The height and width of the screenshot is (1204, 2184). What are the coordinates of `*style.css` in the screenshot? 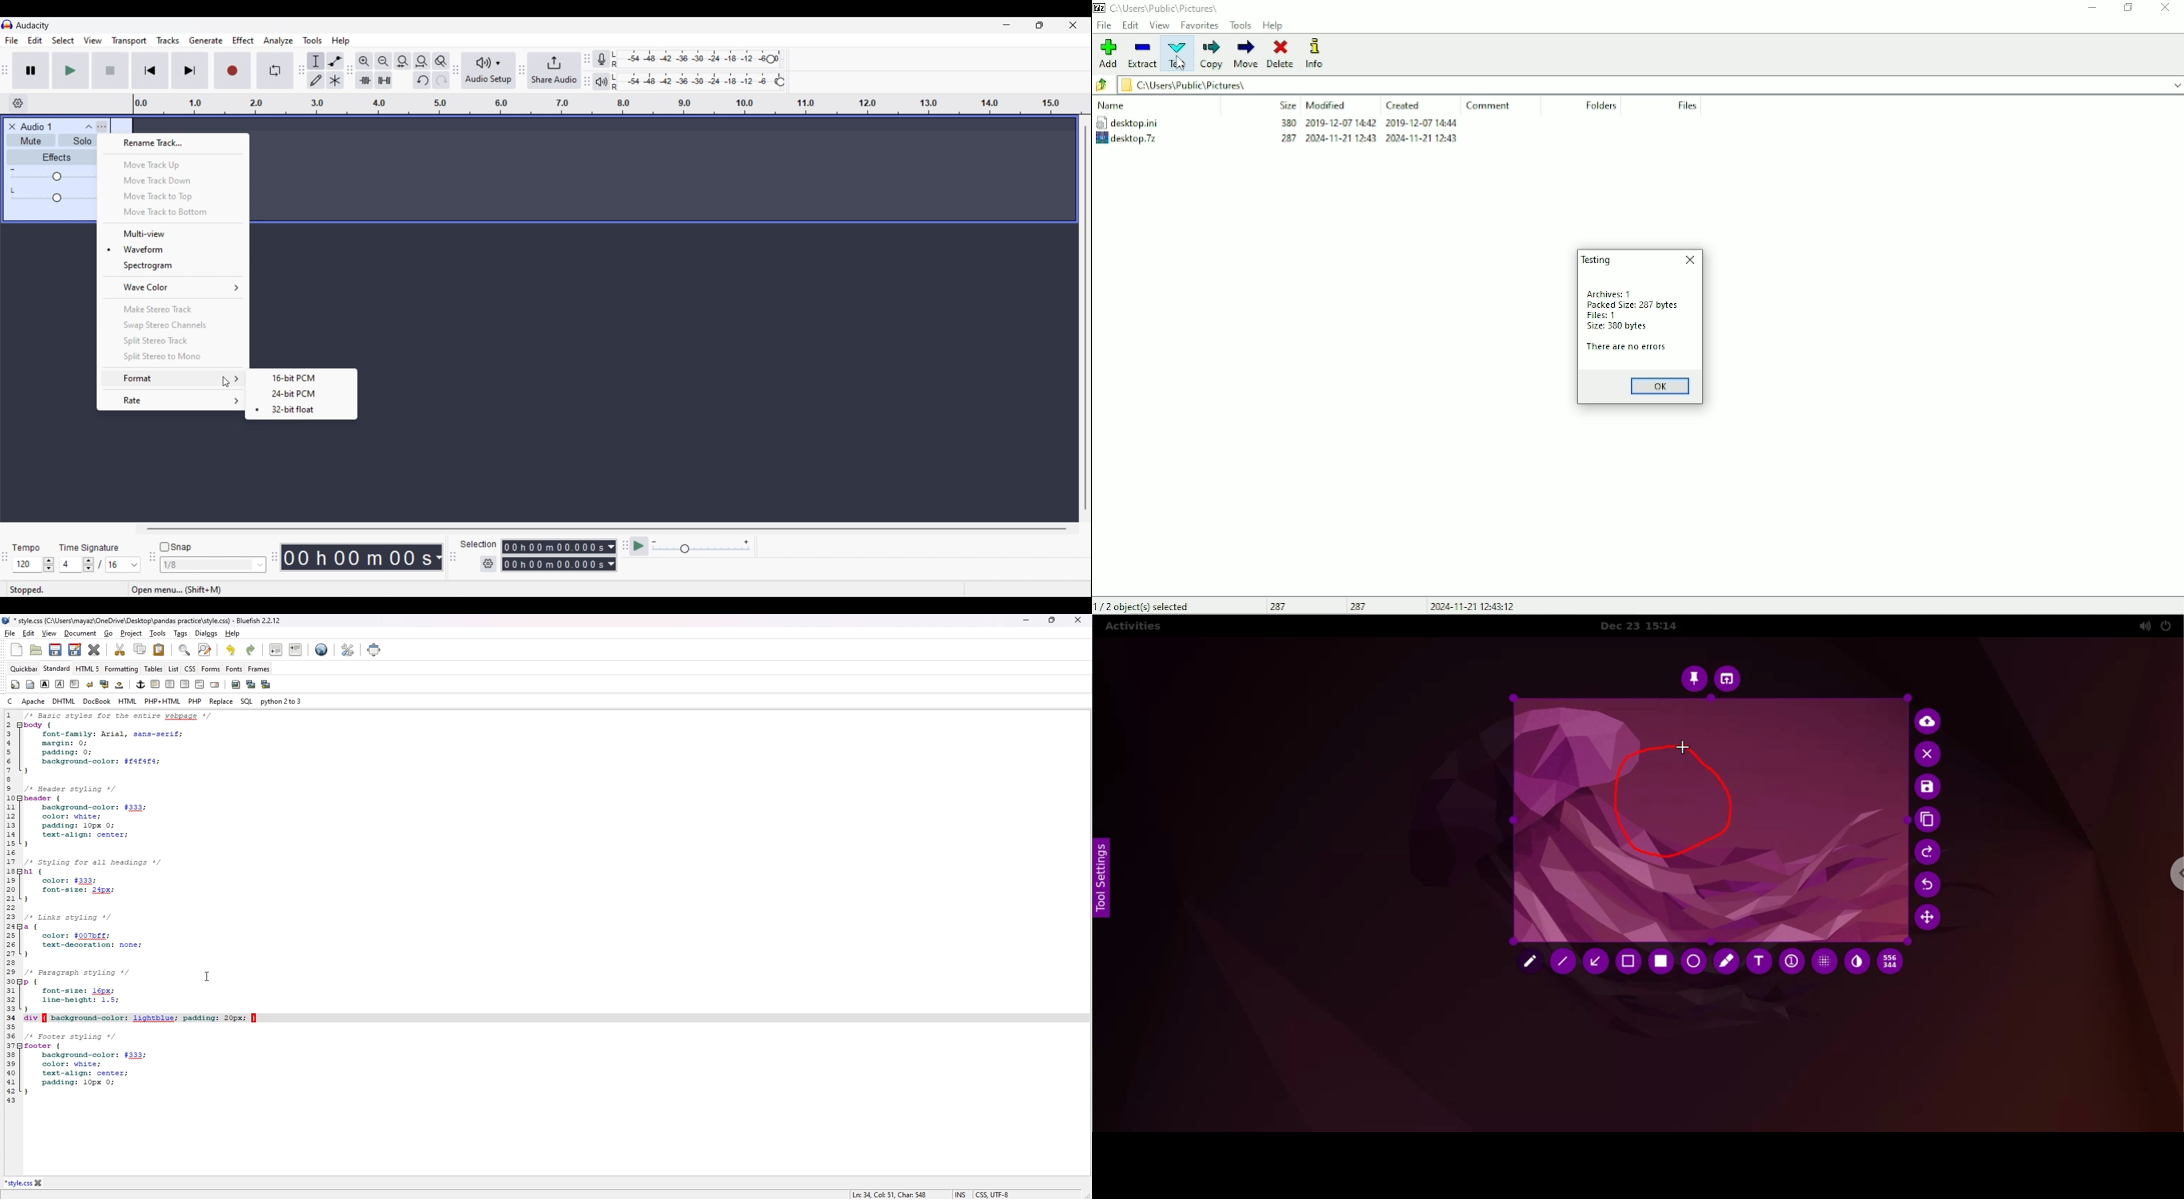 It's located at (18, 1183).